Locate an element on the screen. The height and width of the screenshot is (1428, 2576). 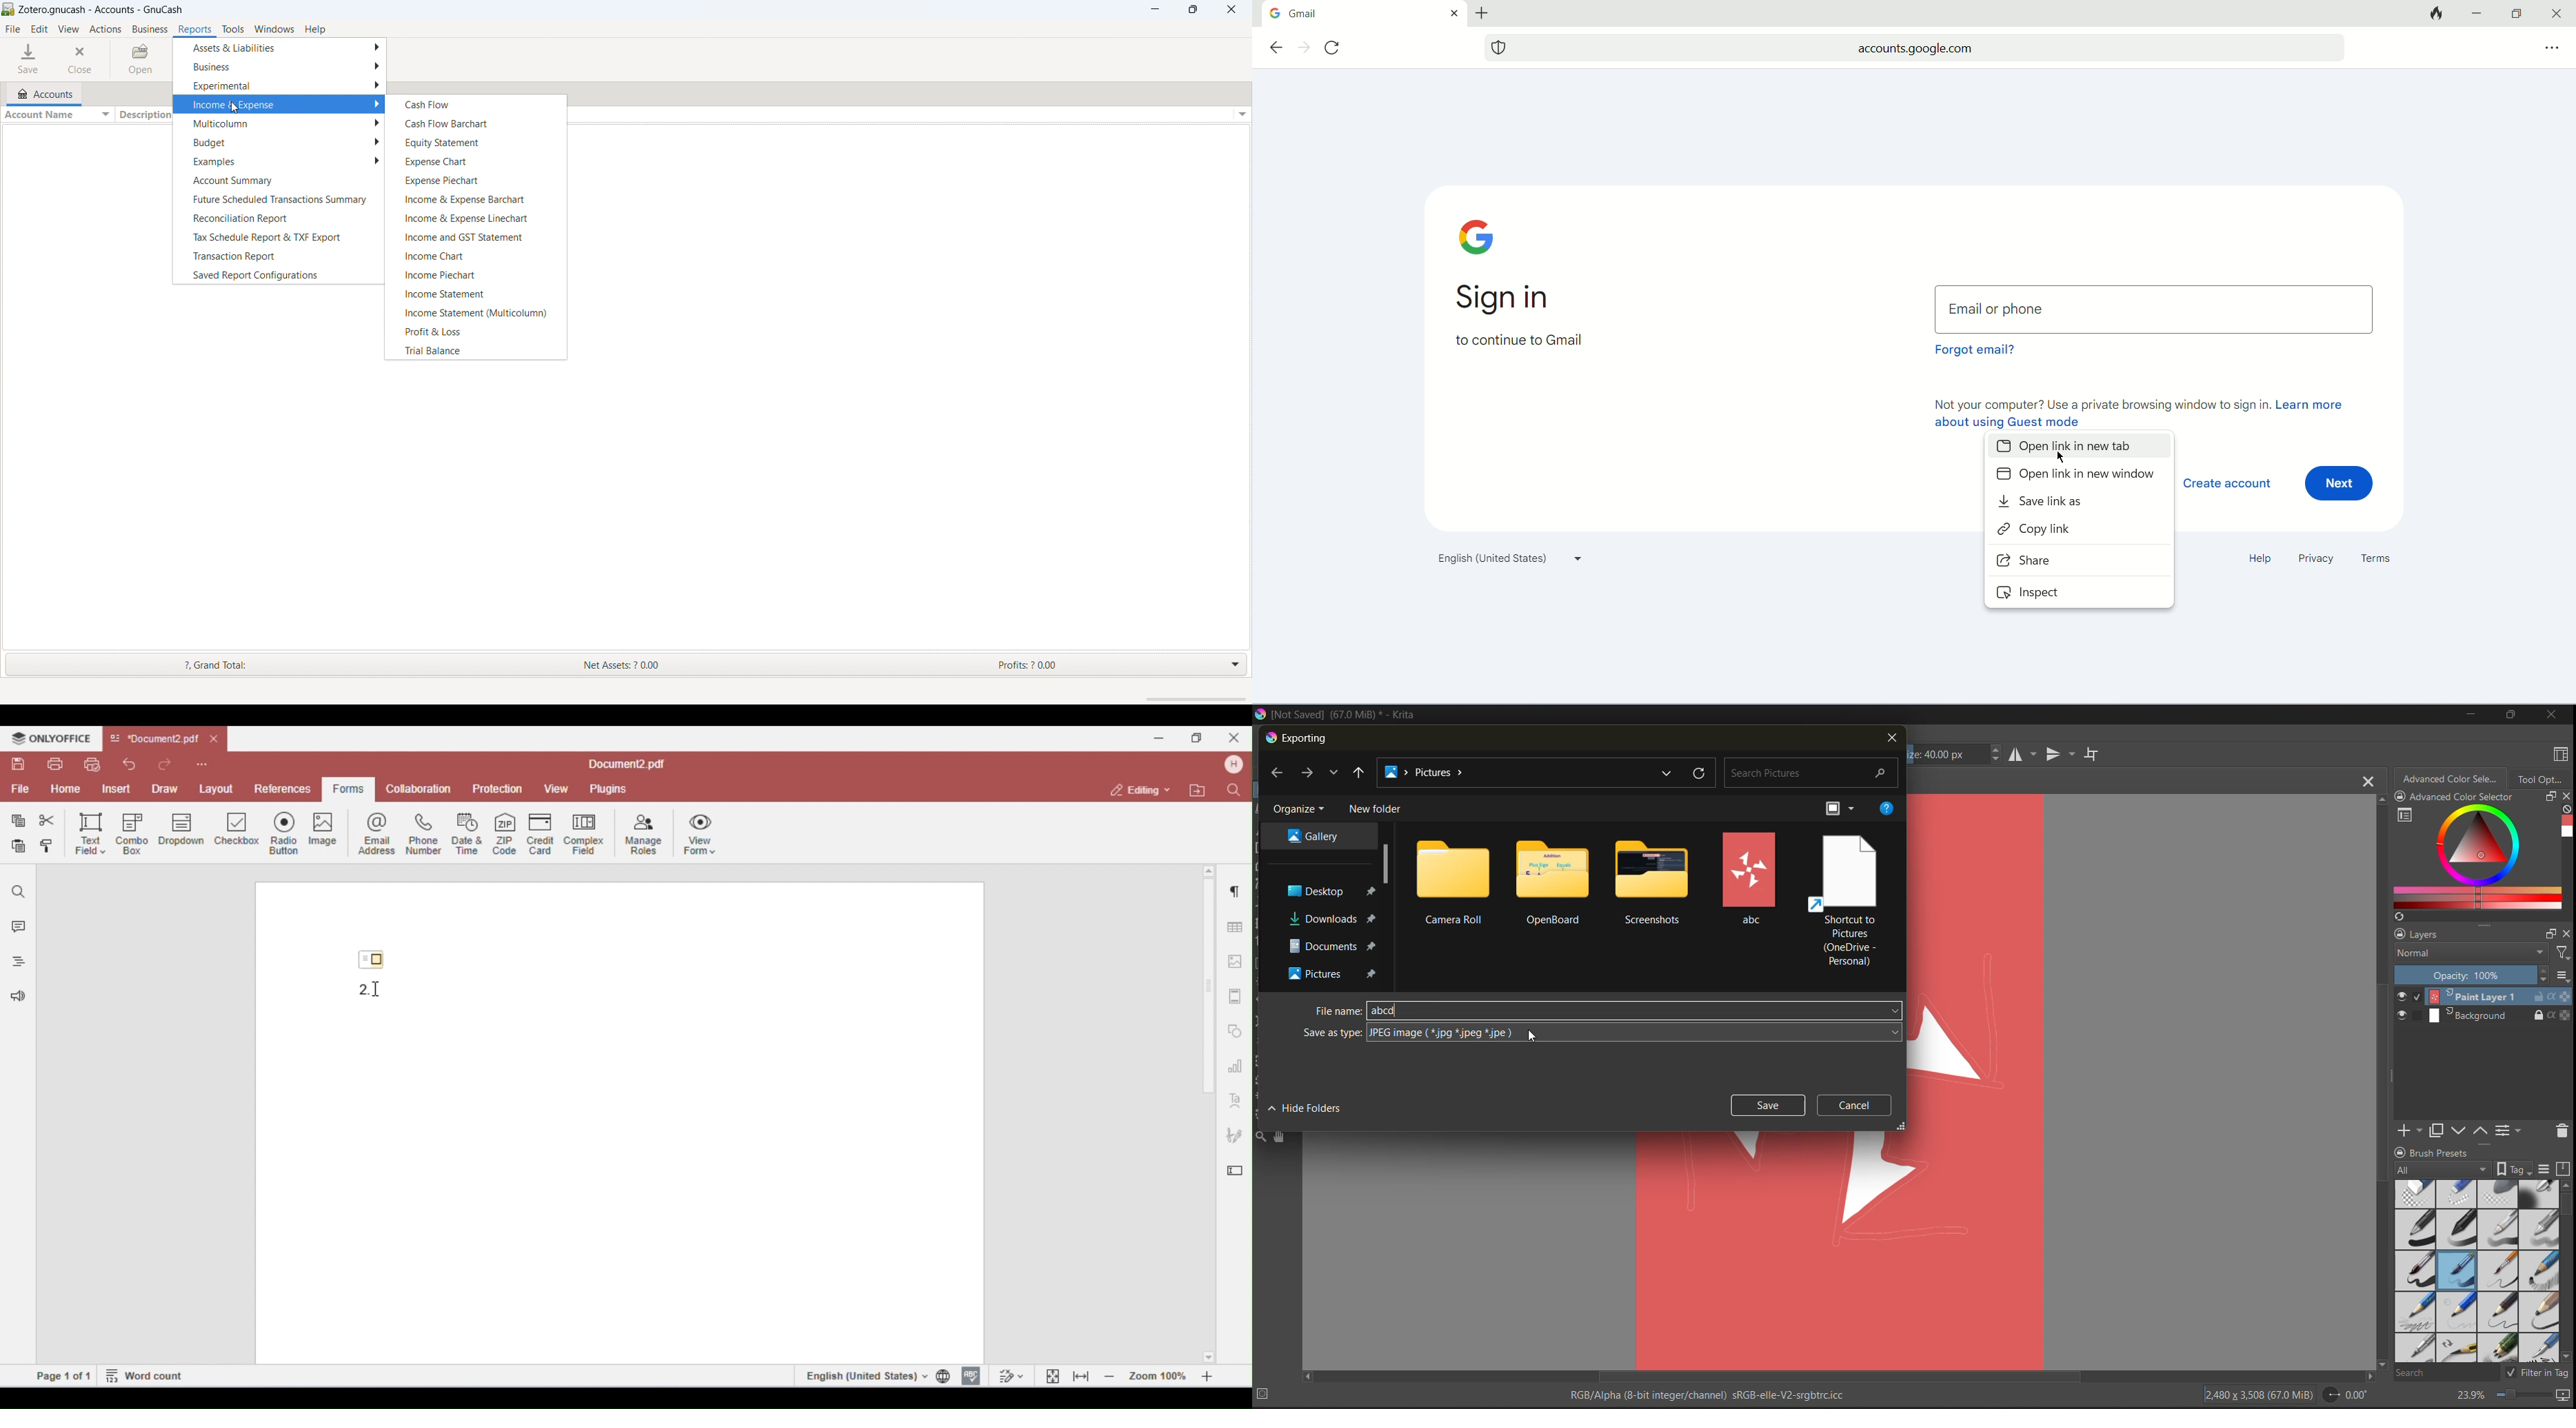
assets & liabilities is located at coordinates (281, 47).